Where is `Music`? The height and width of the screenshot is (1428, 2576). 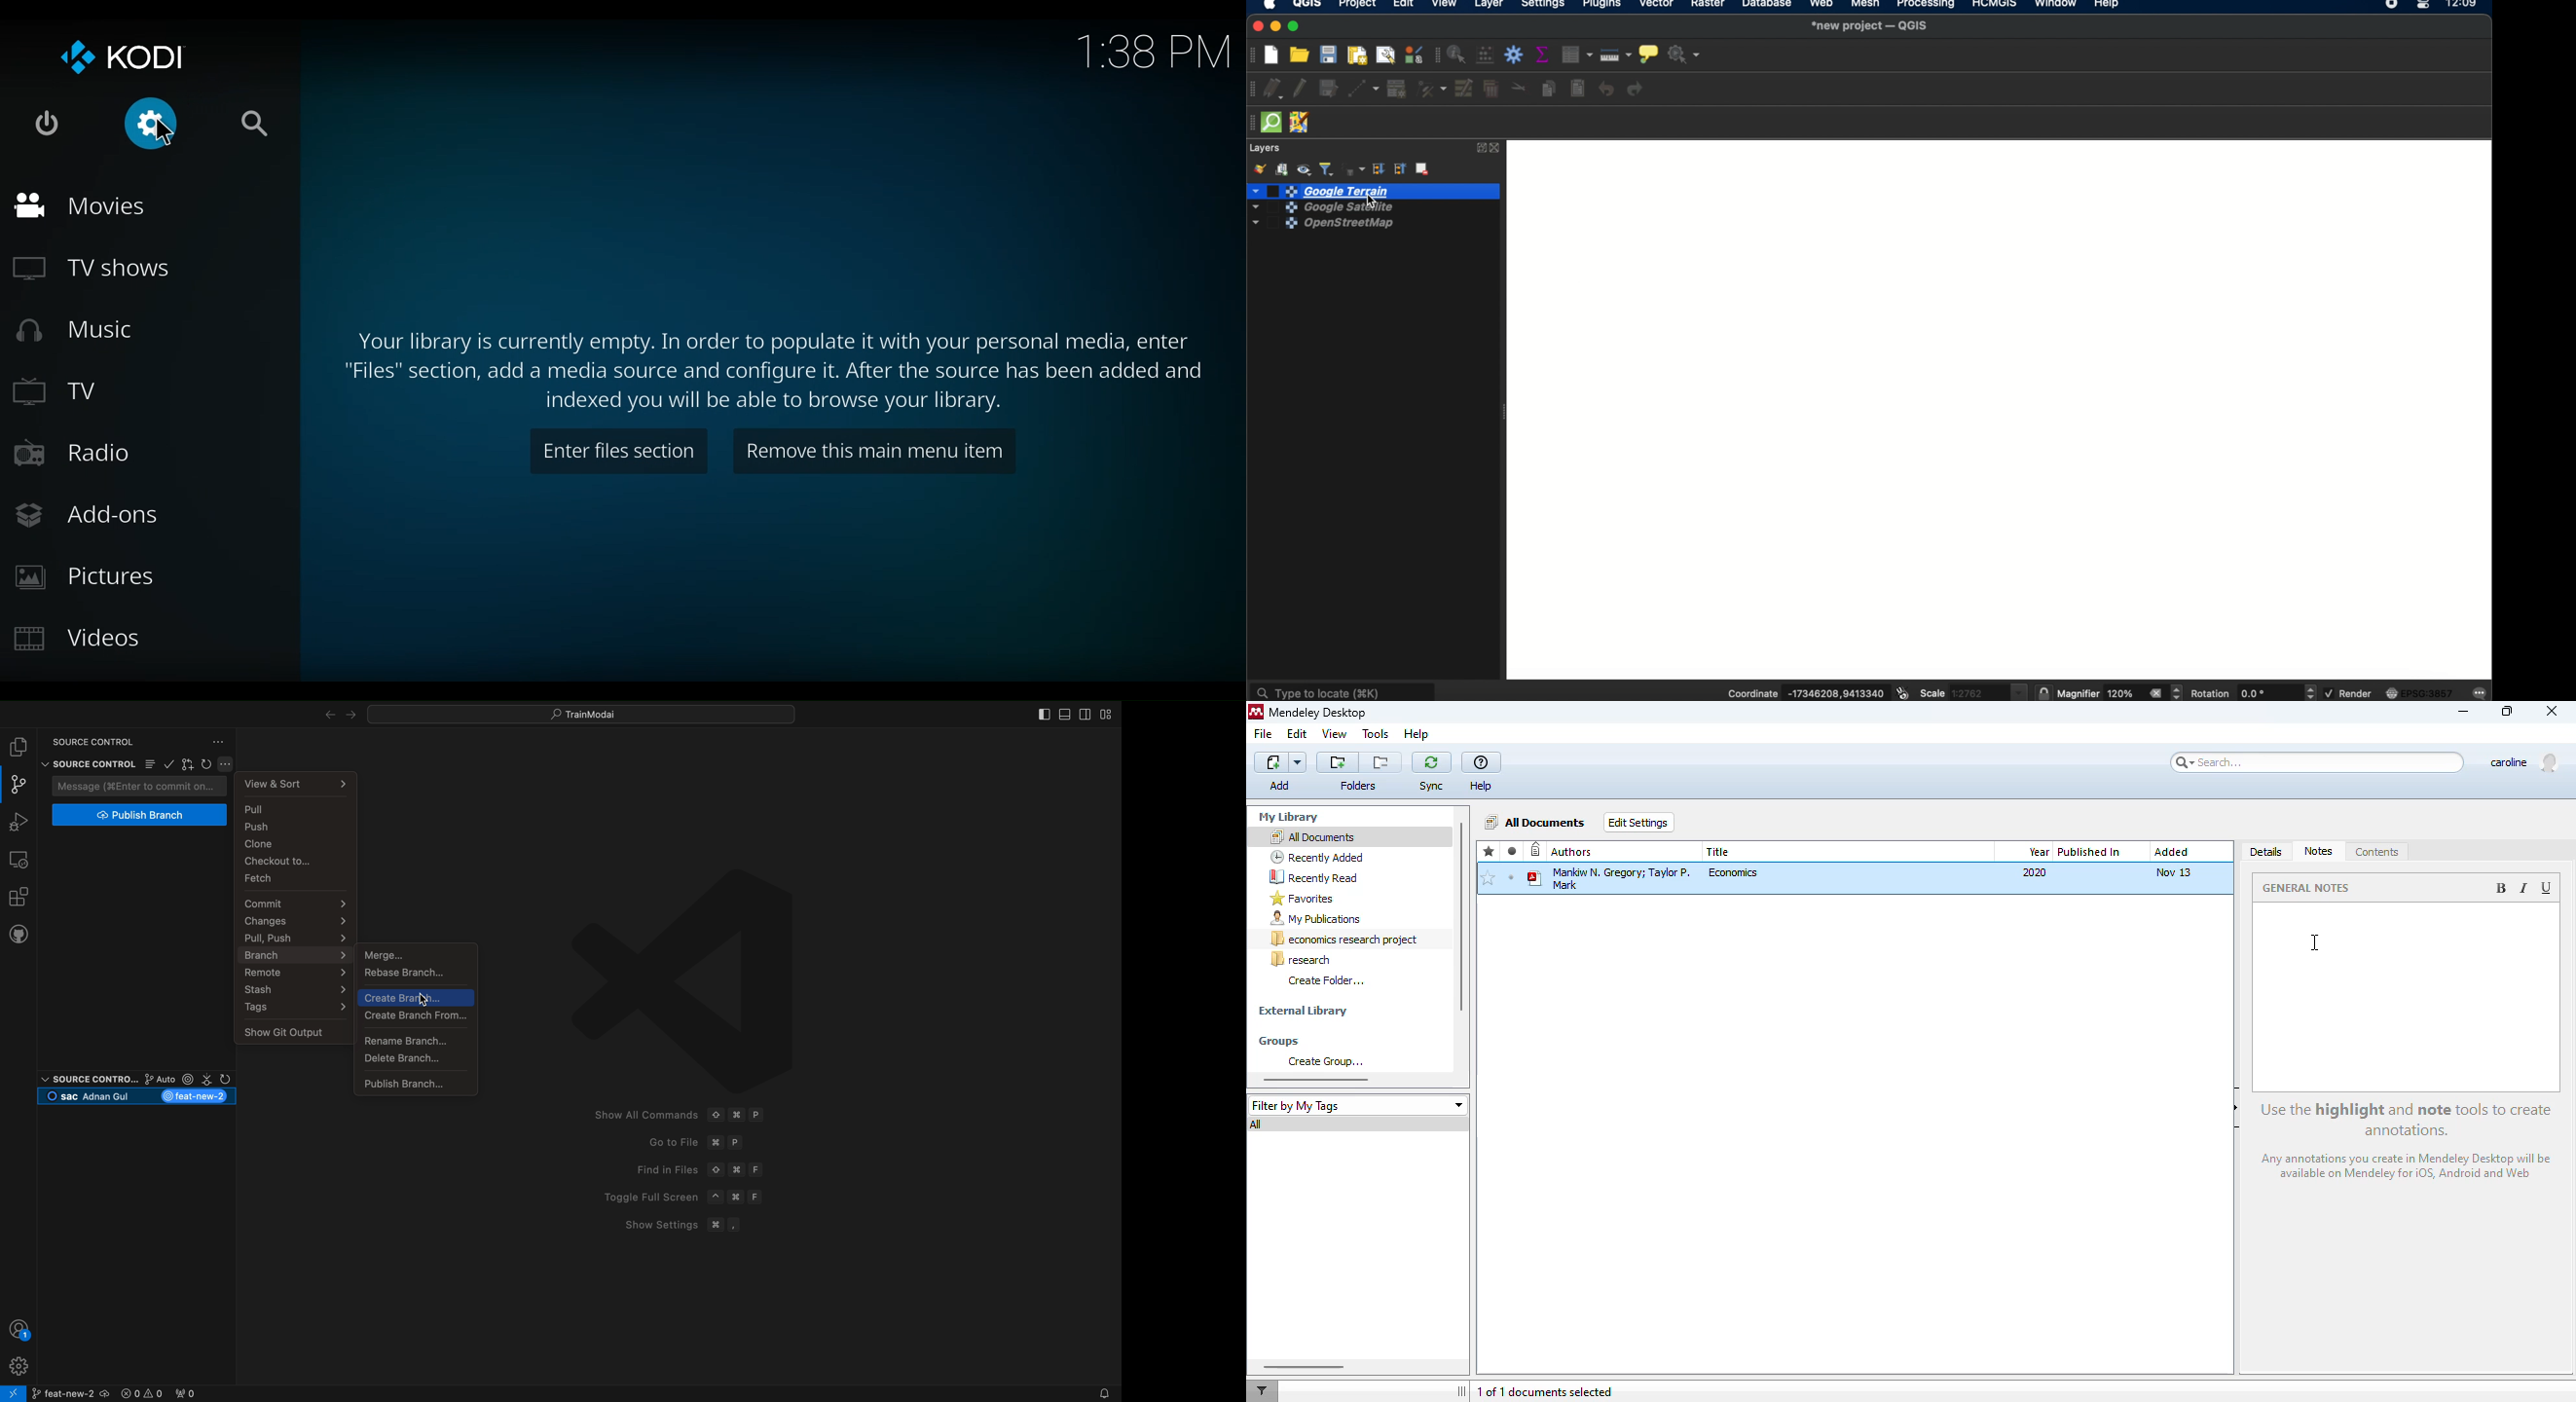 Music is located at coordinates (82, 330).